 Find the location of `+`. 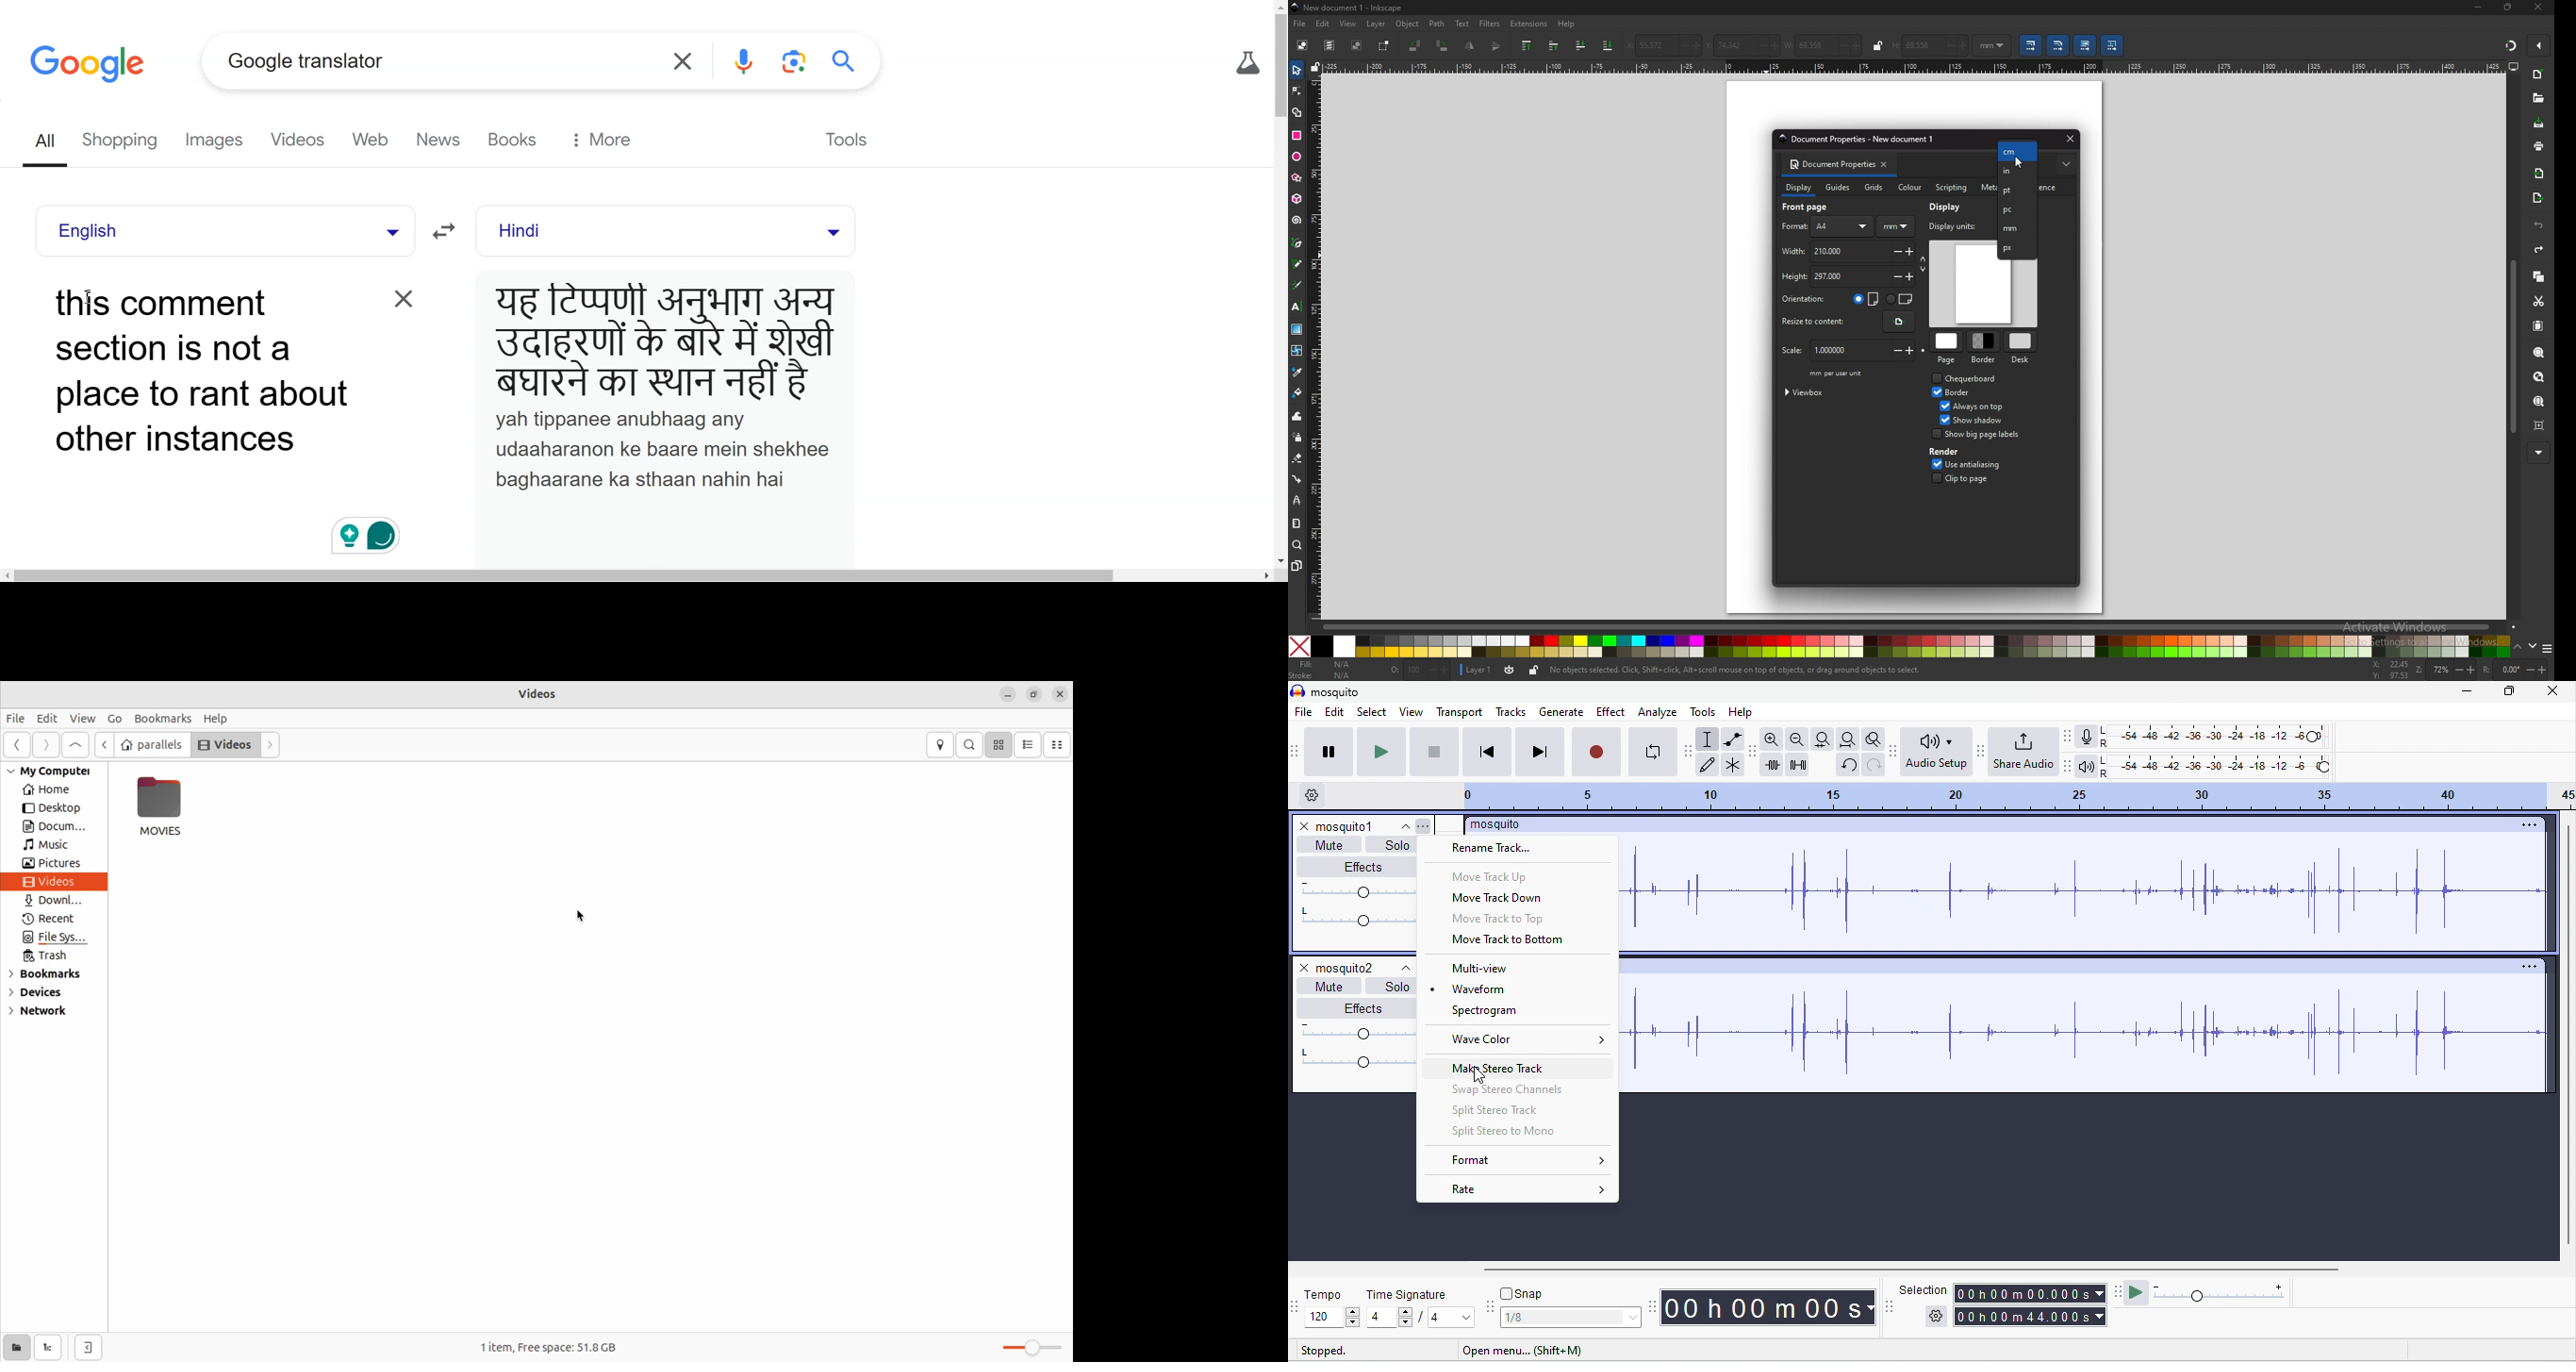

+ is located at coordinates (1858, 47).